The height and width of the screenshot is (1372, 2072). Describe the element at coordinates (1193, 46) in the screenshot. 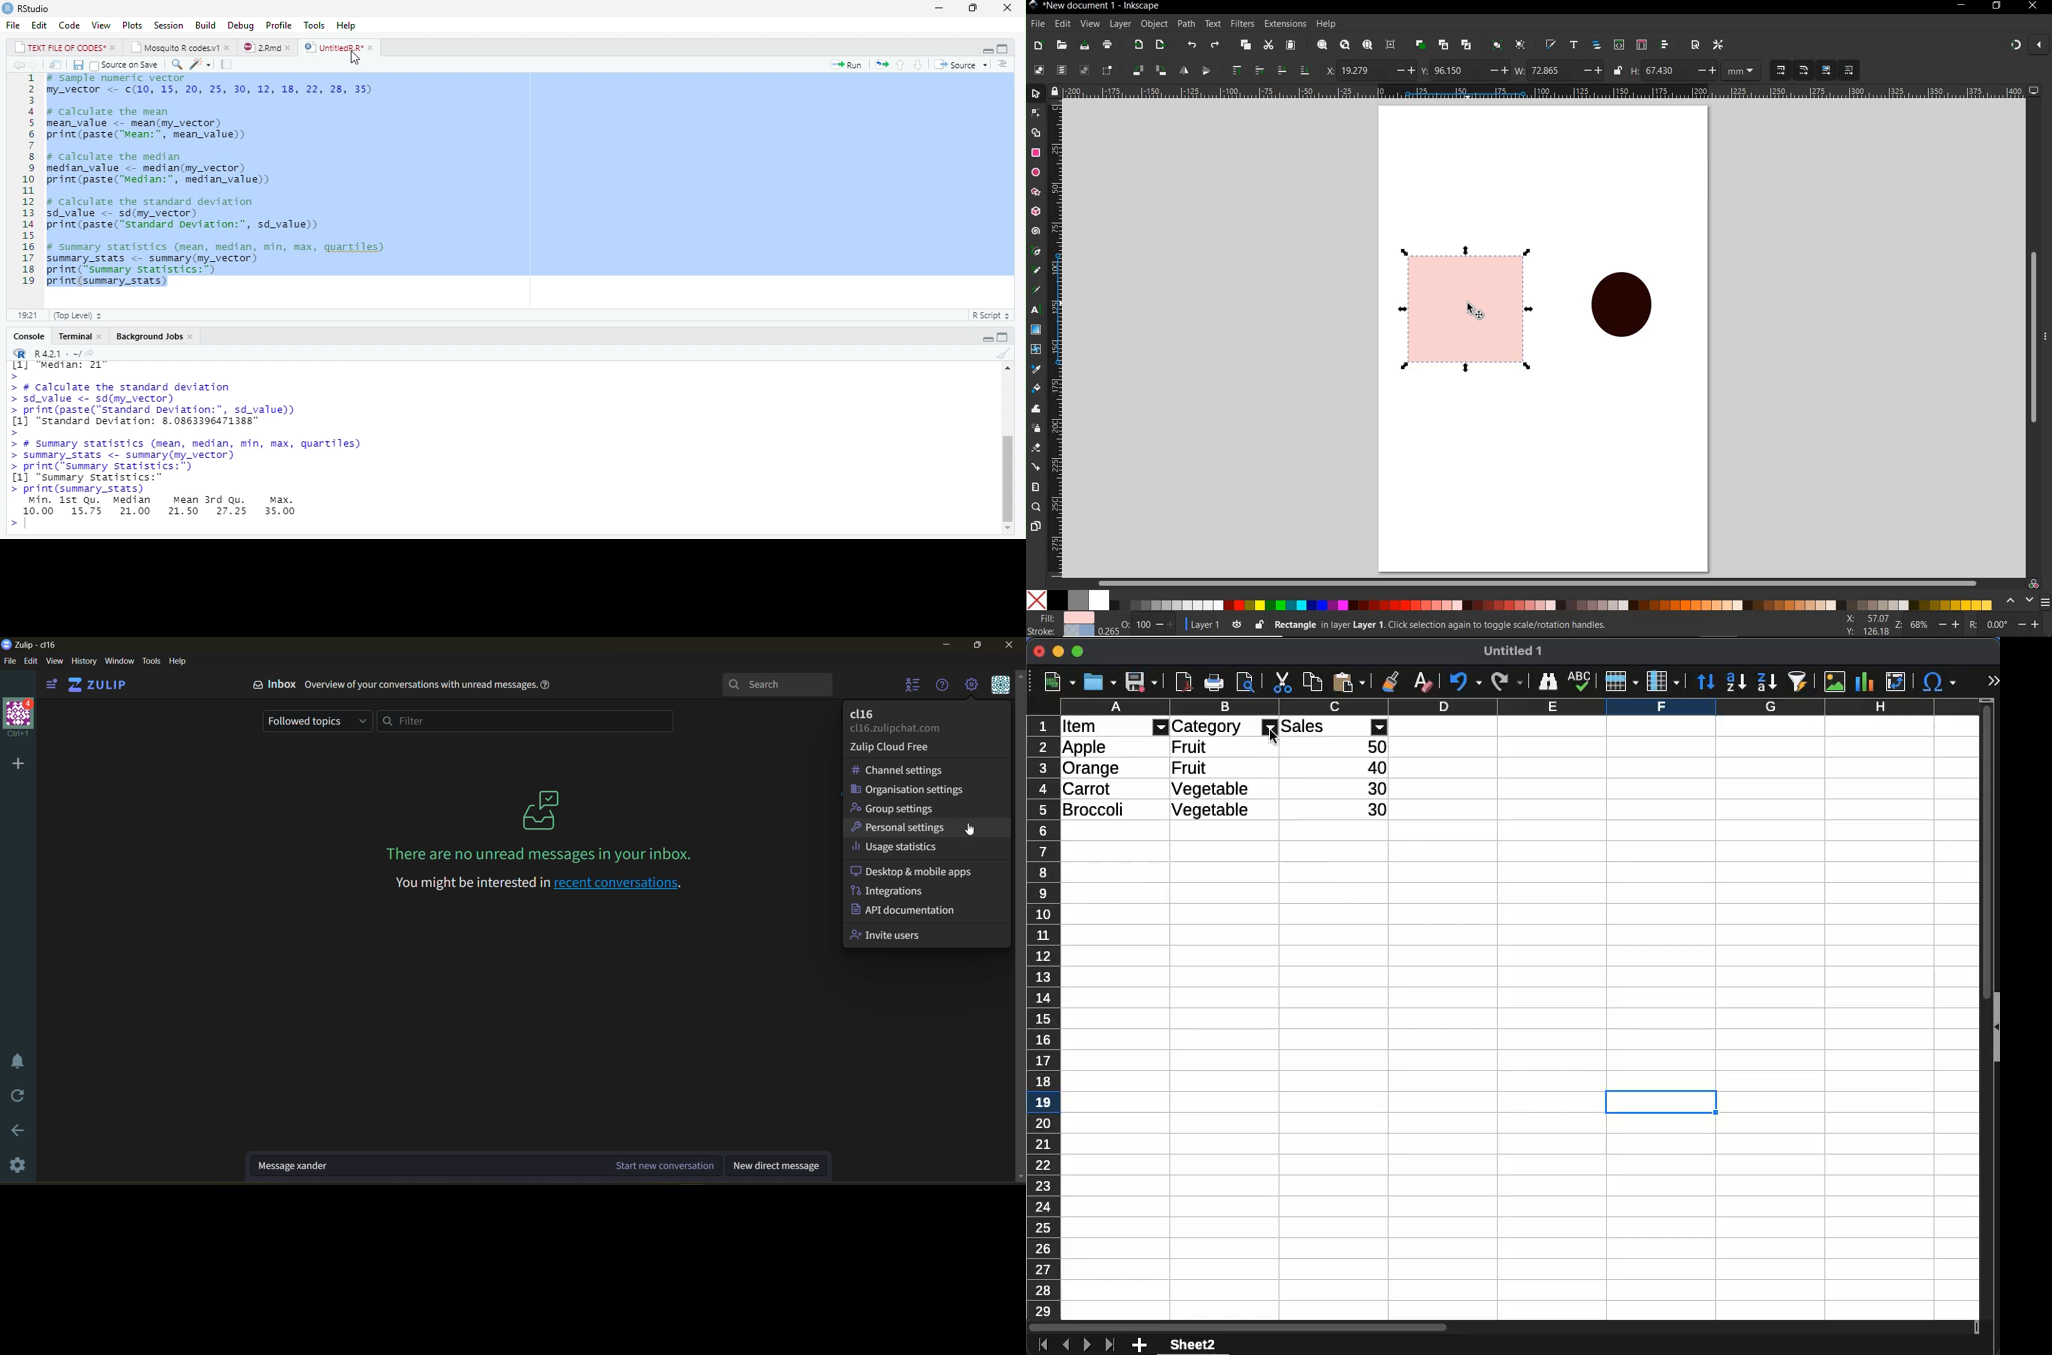

I see `undo` at that location.